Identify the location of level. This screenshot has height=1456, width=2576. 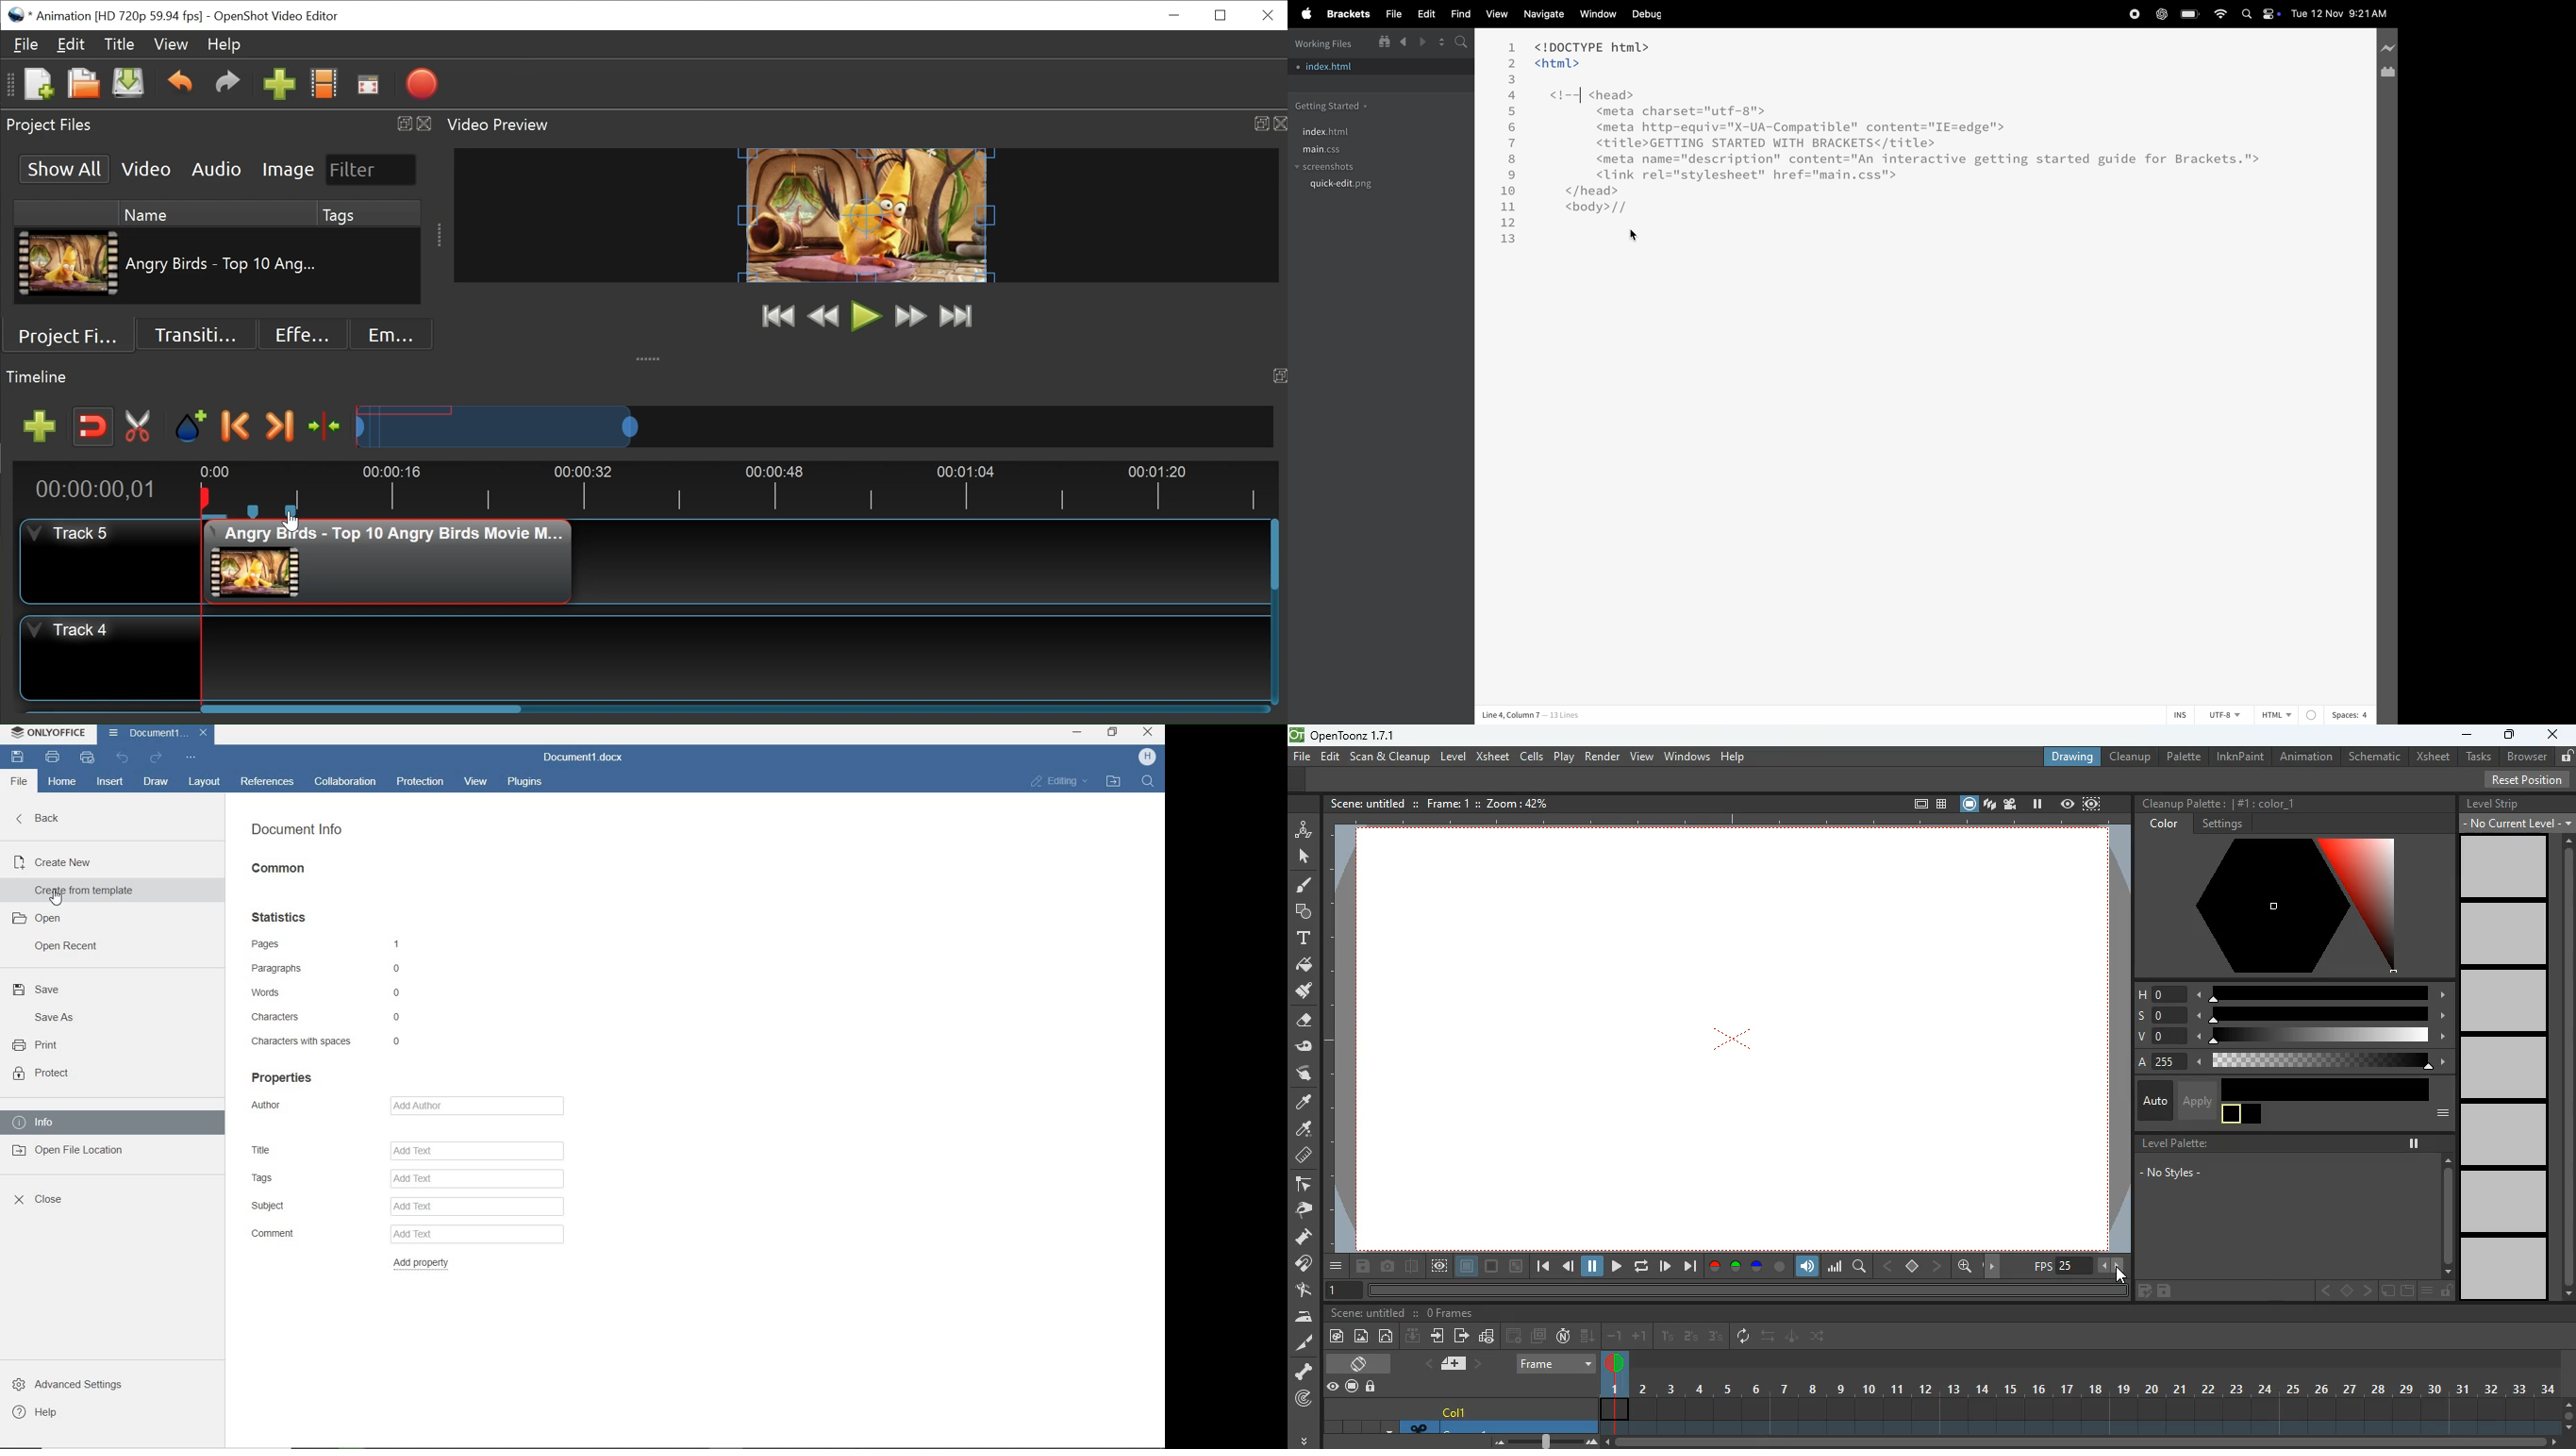
(1451, 758).